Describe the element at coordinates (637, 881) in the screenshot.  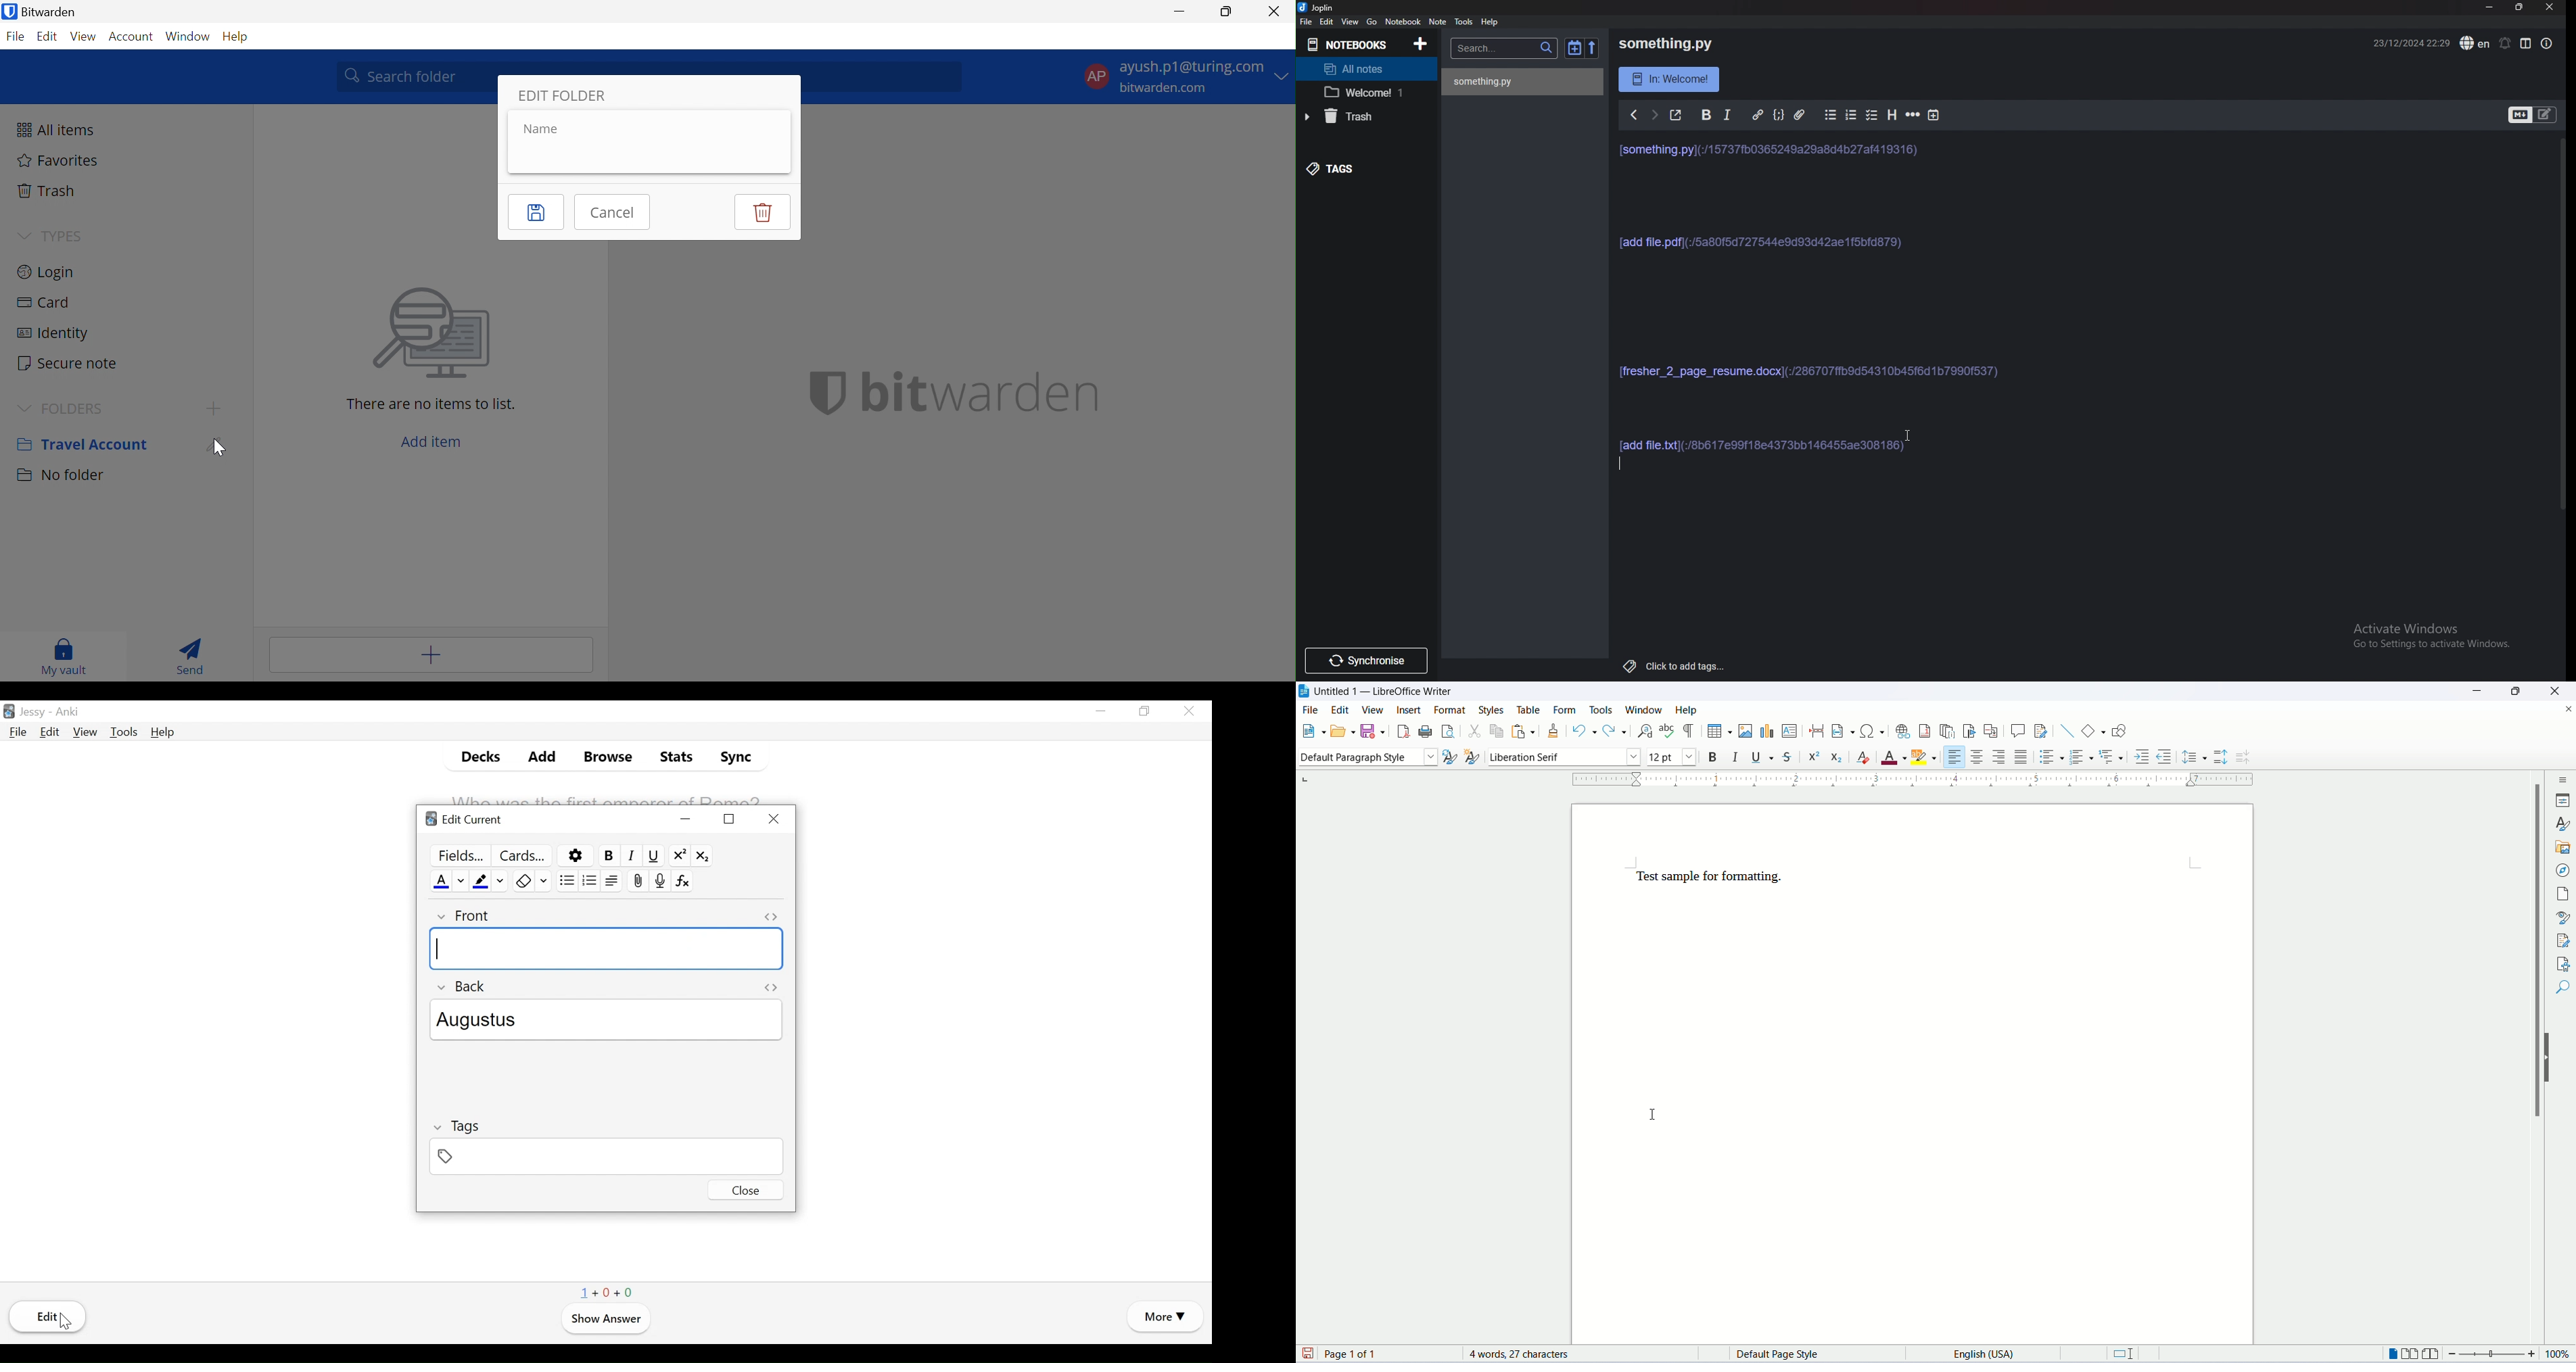
I see `Upload Pictures/Images/files` at that location.